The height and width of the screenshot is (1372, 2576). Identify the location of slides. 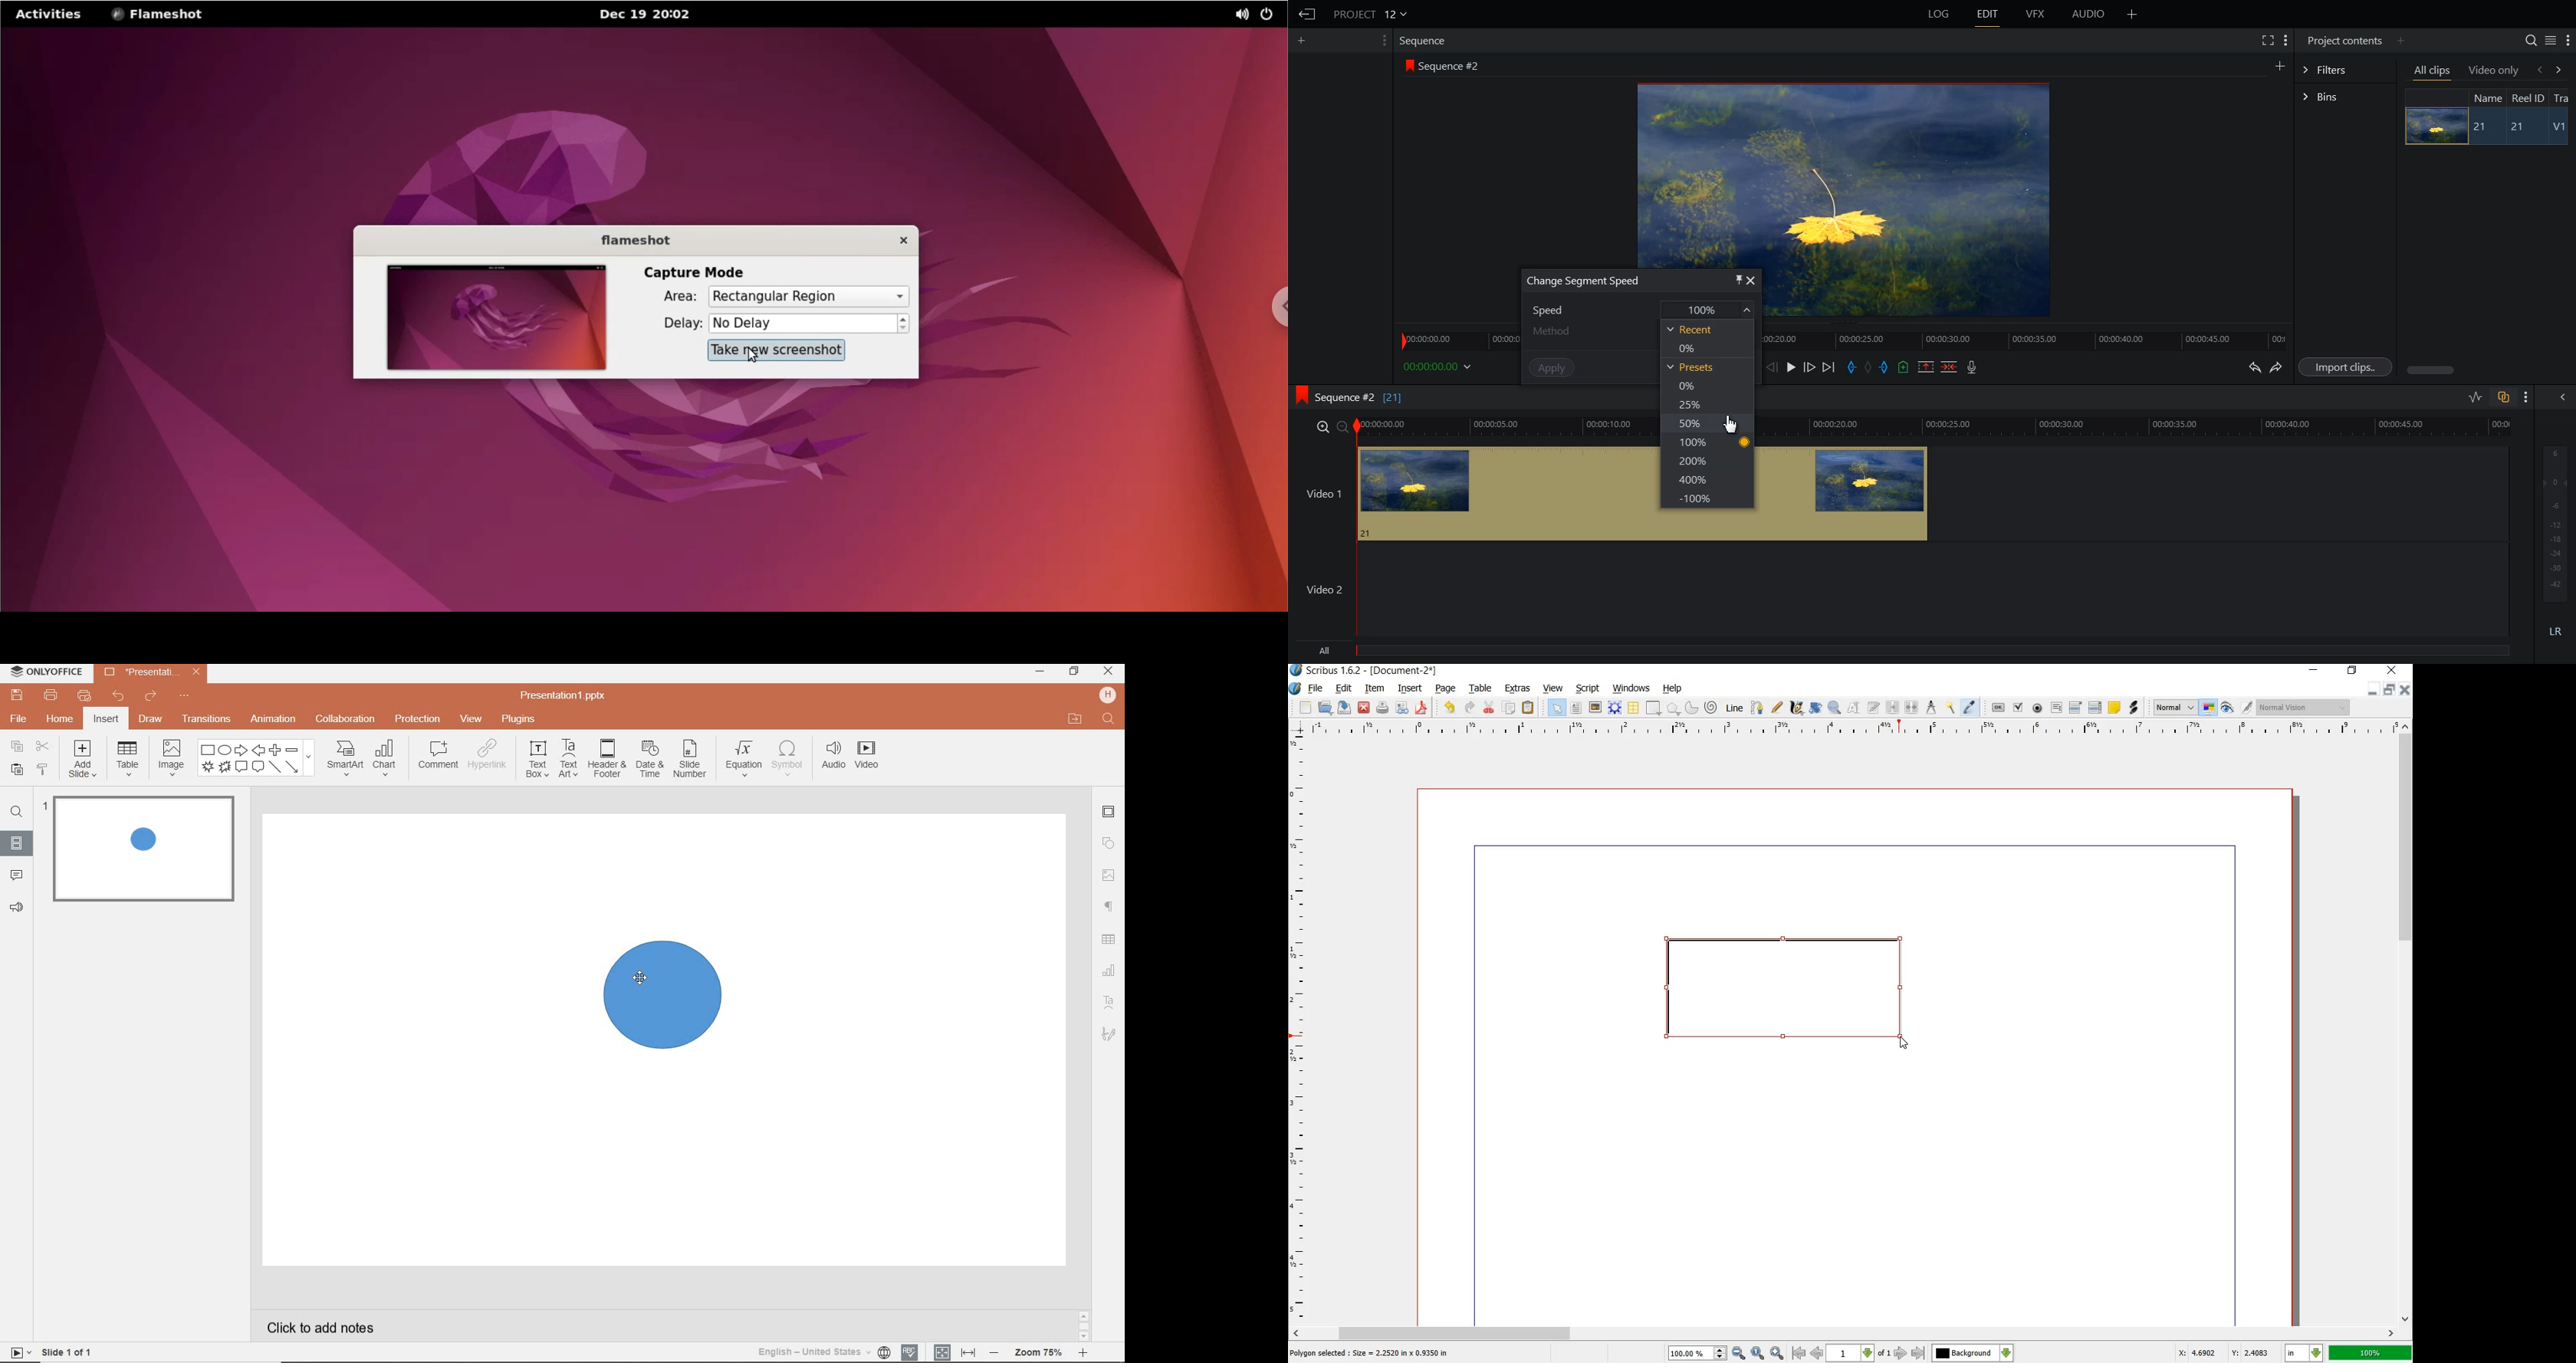
(17, 845).